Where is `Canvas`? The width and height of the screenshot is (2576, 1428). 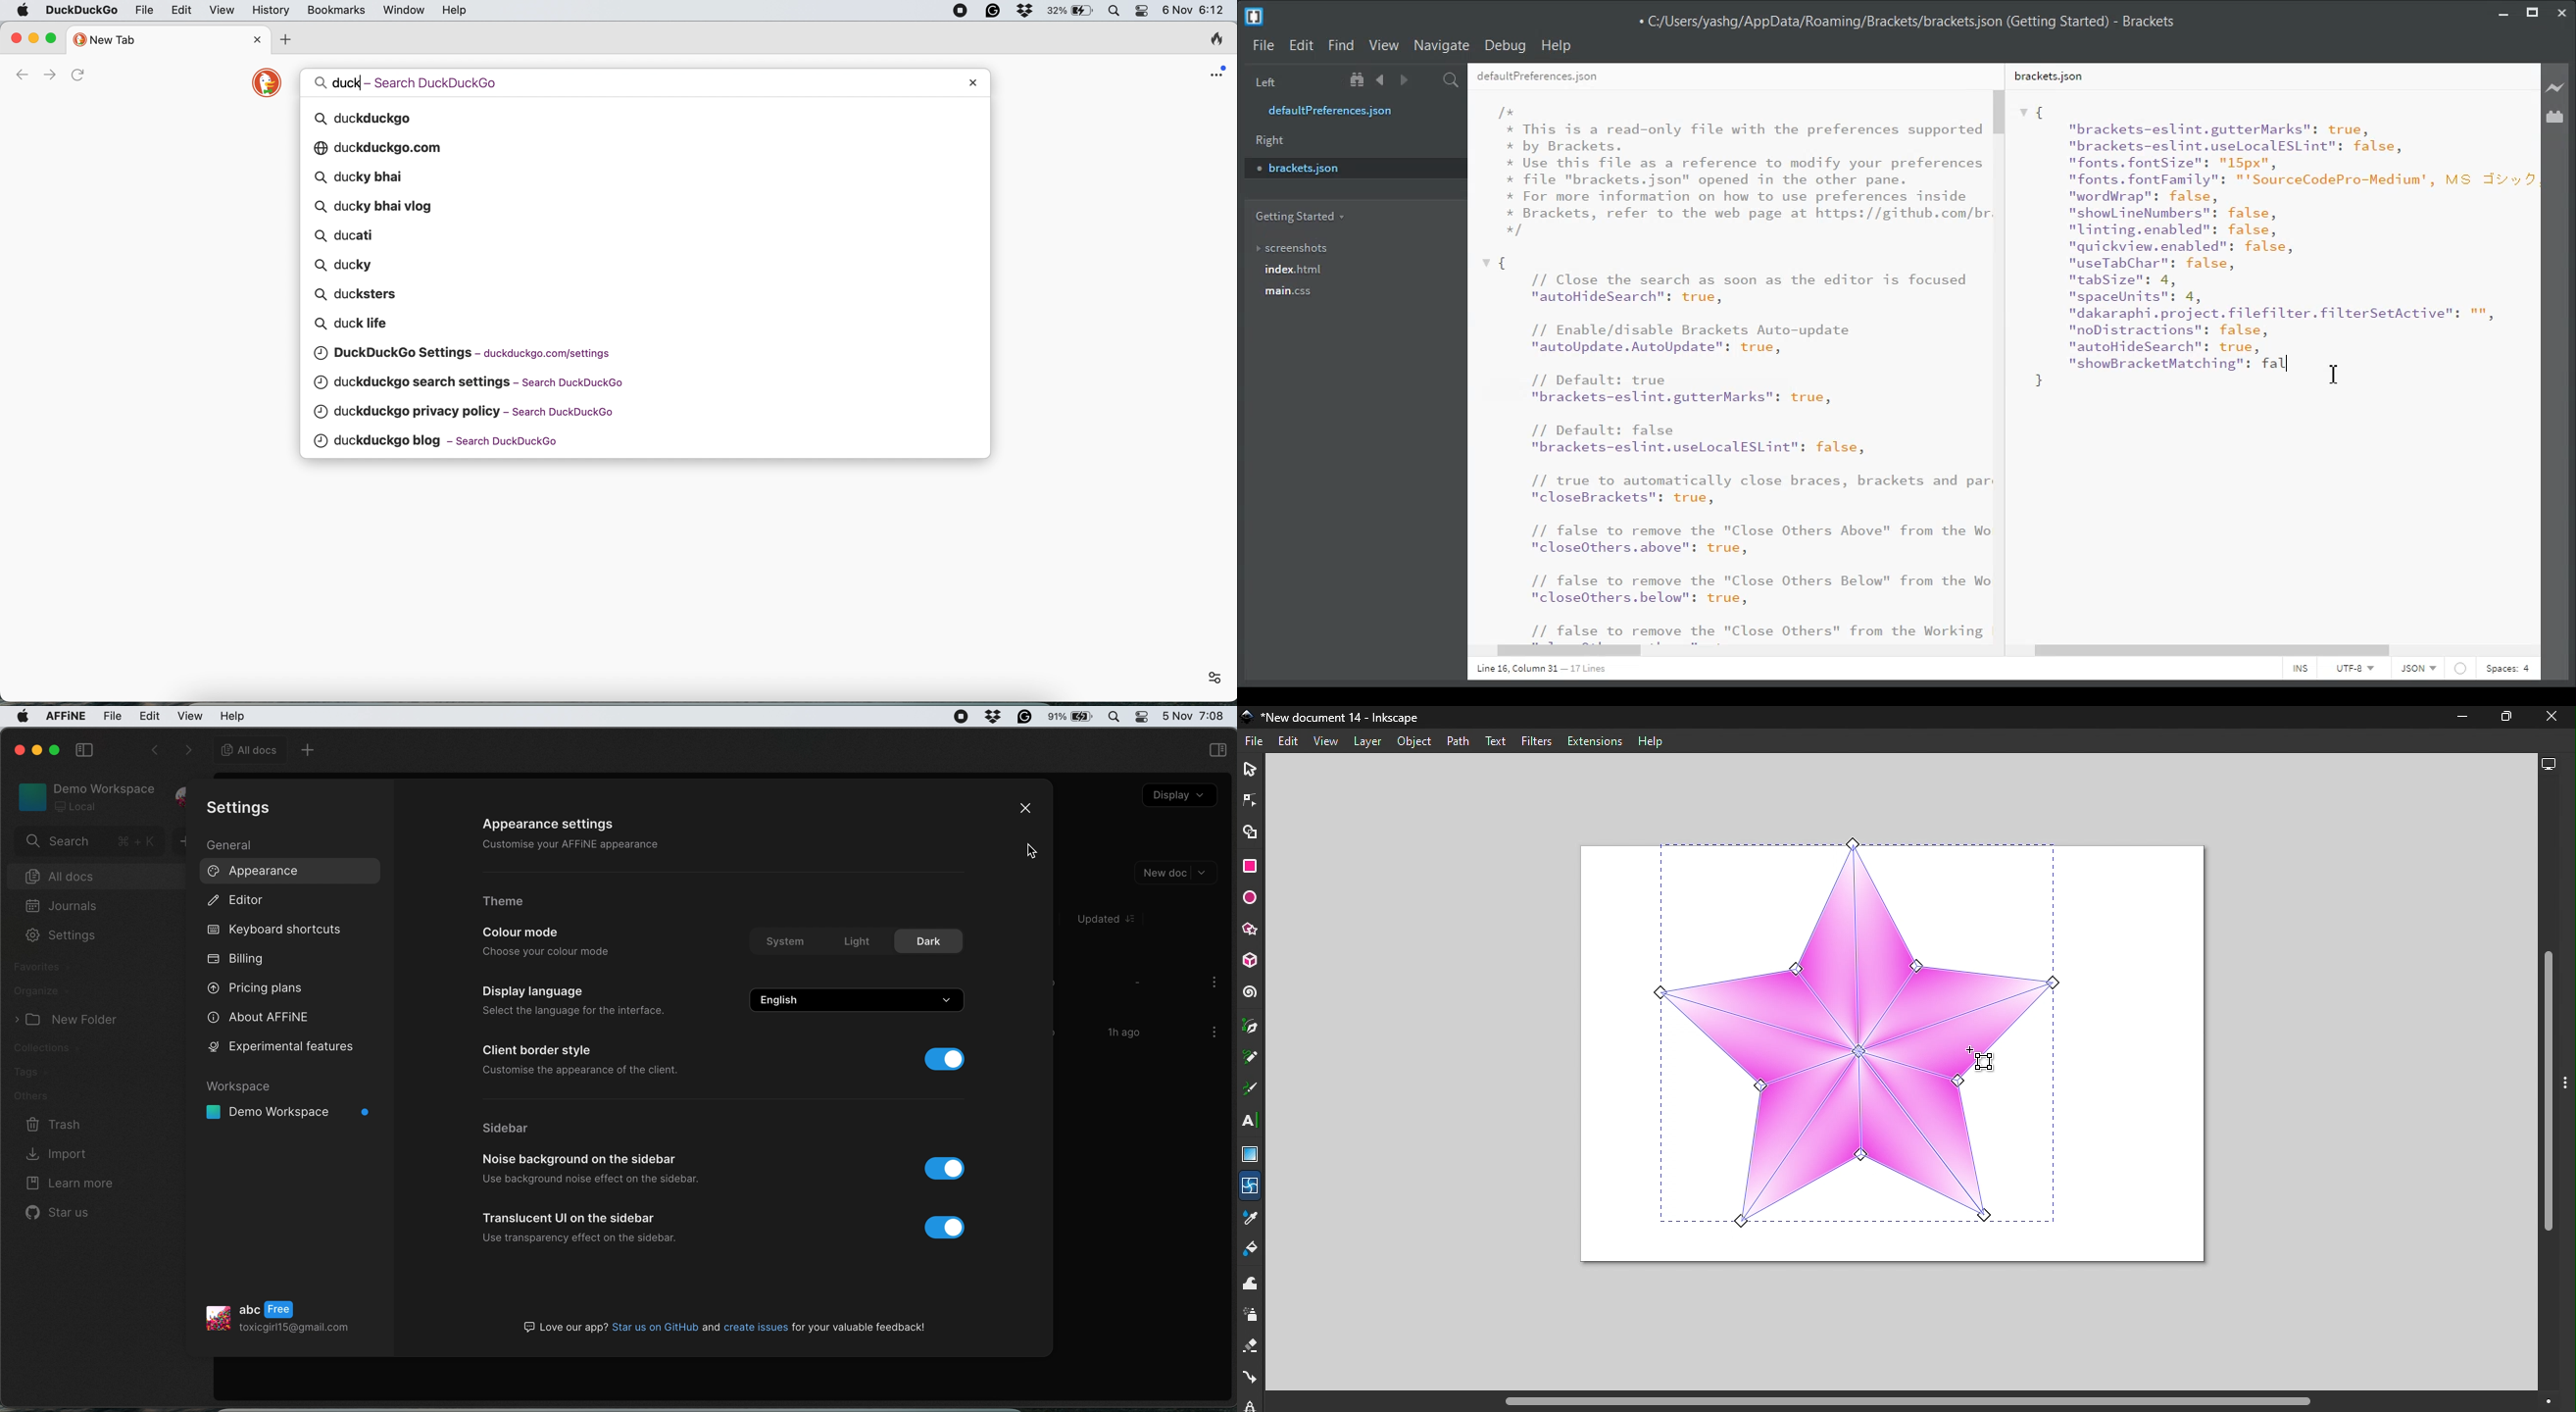
Canvas is located at coordinates (1893, 1054).